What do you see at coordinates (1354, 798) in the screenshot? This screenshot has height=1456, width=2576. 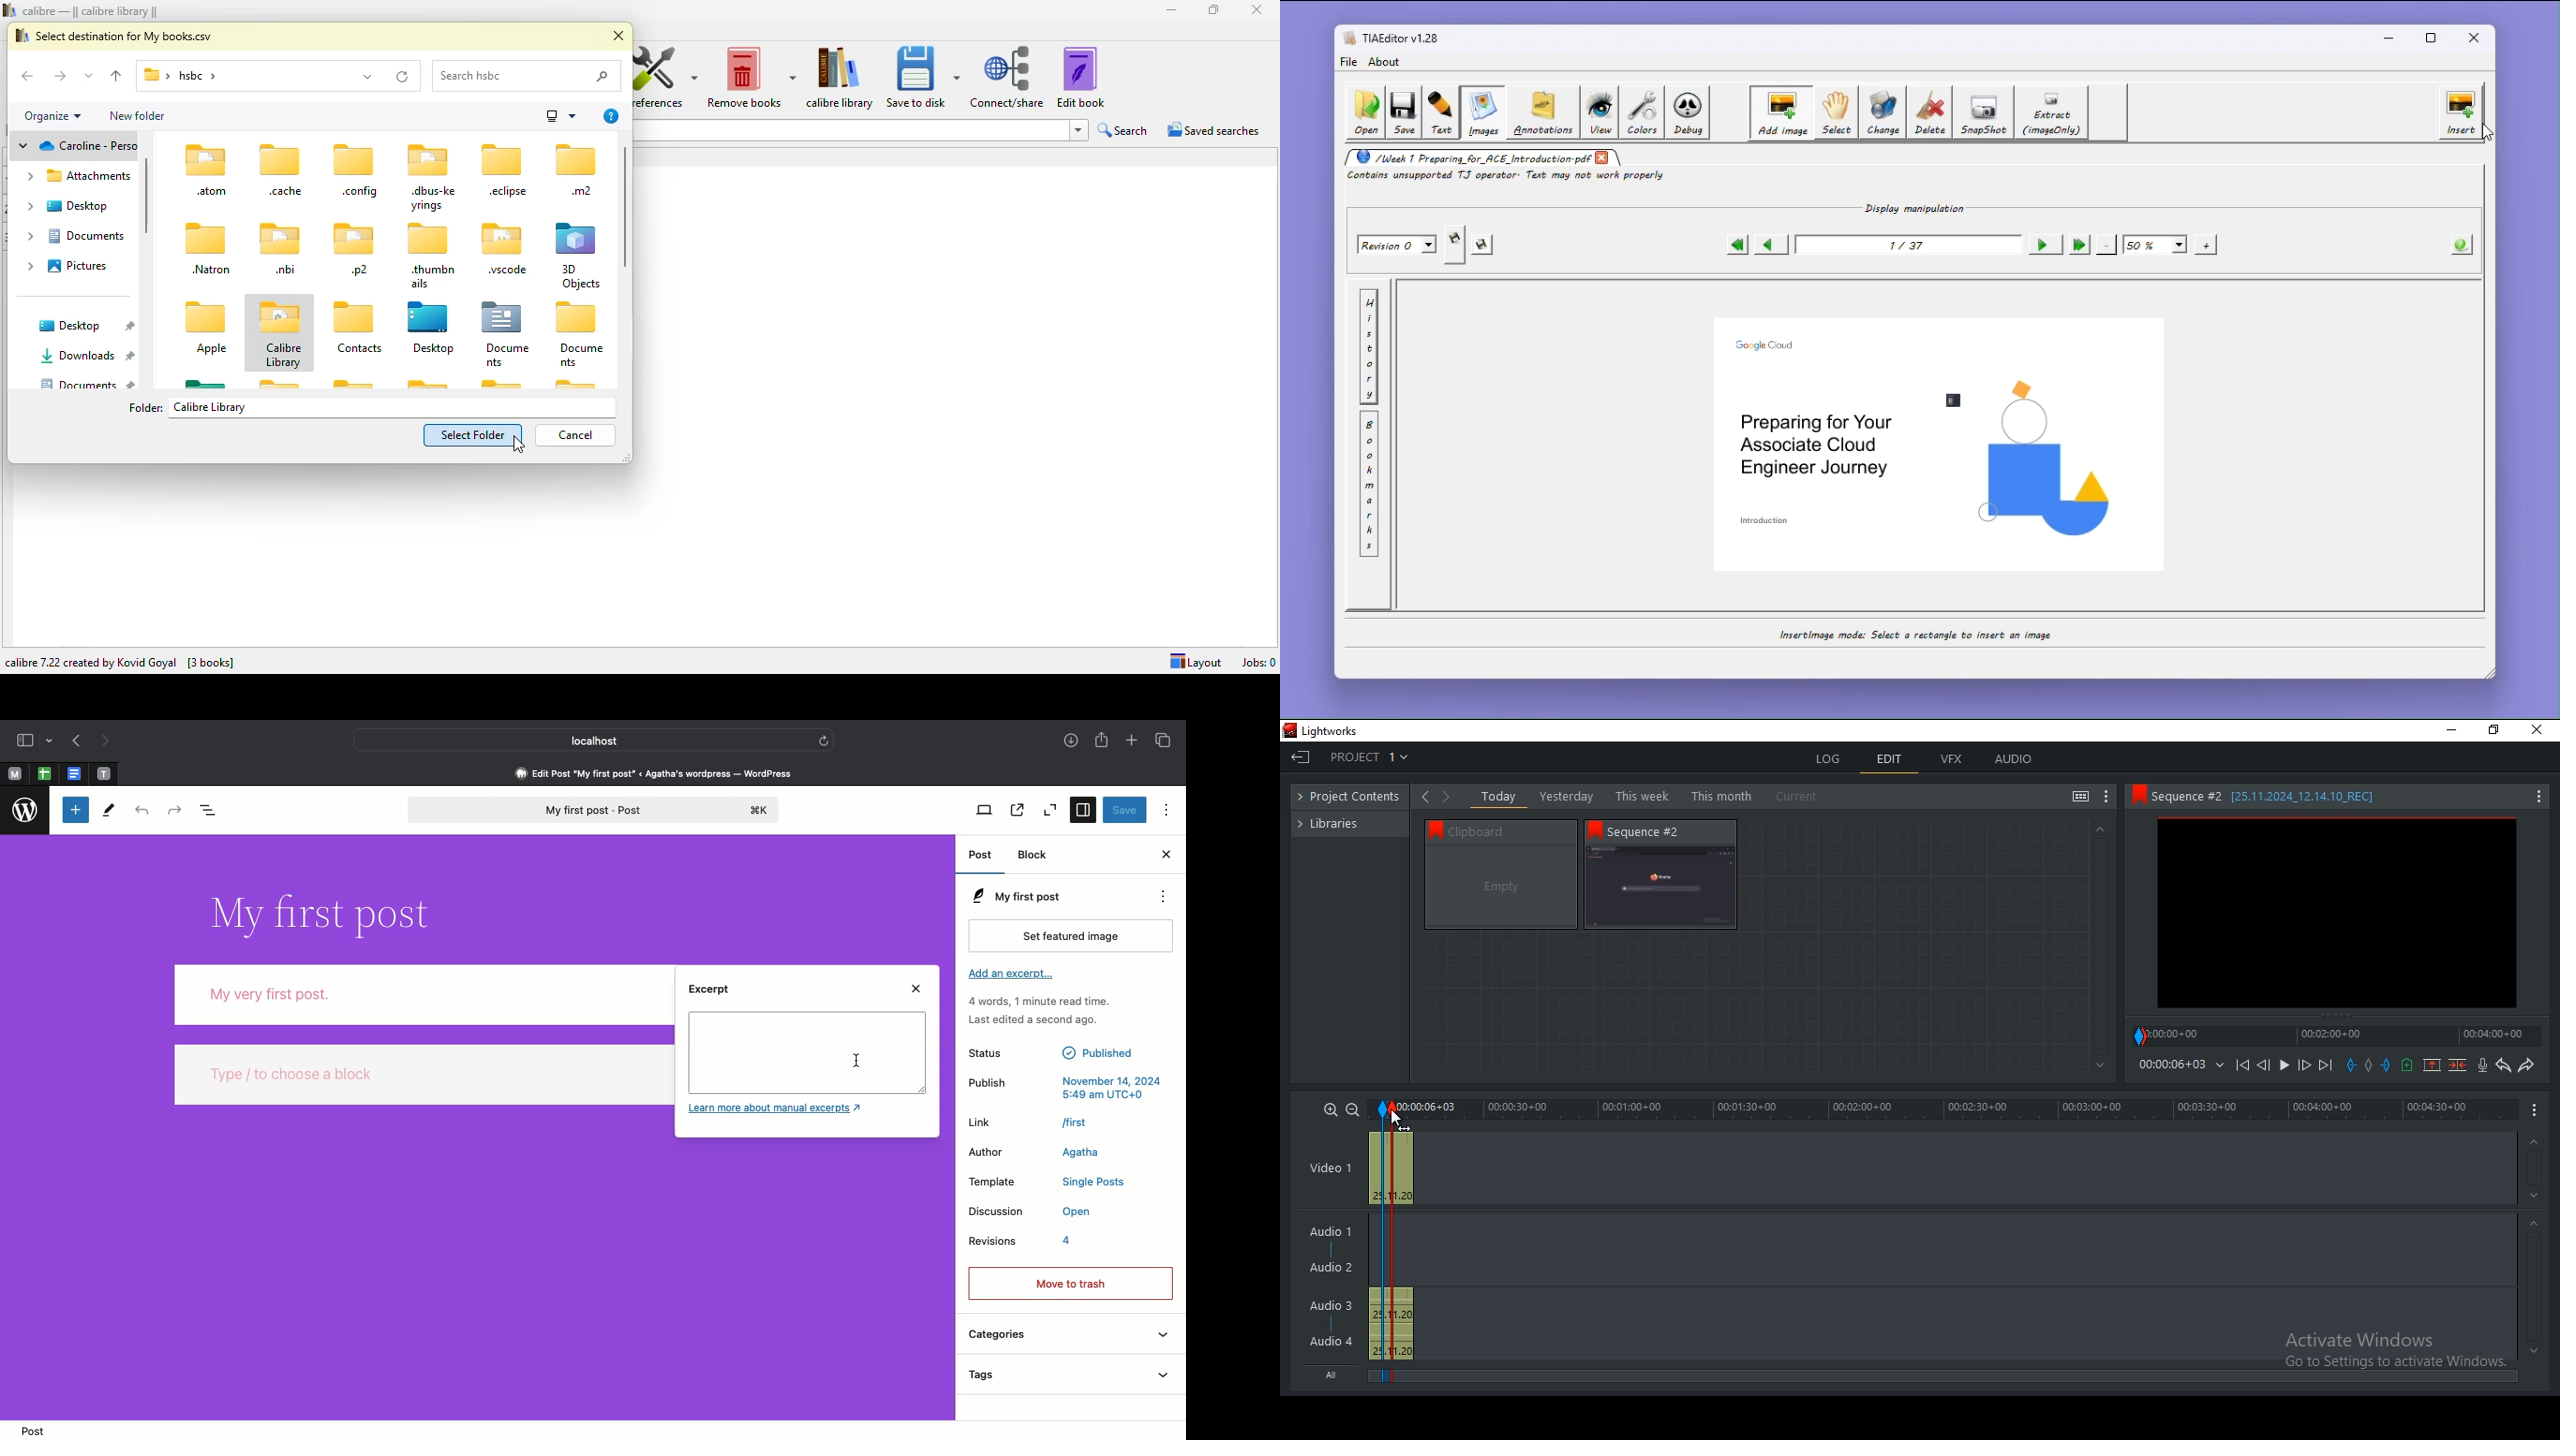 I see `project` at bounding box center [1354, 798].